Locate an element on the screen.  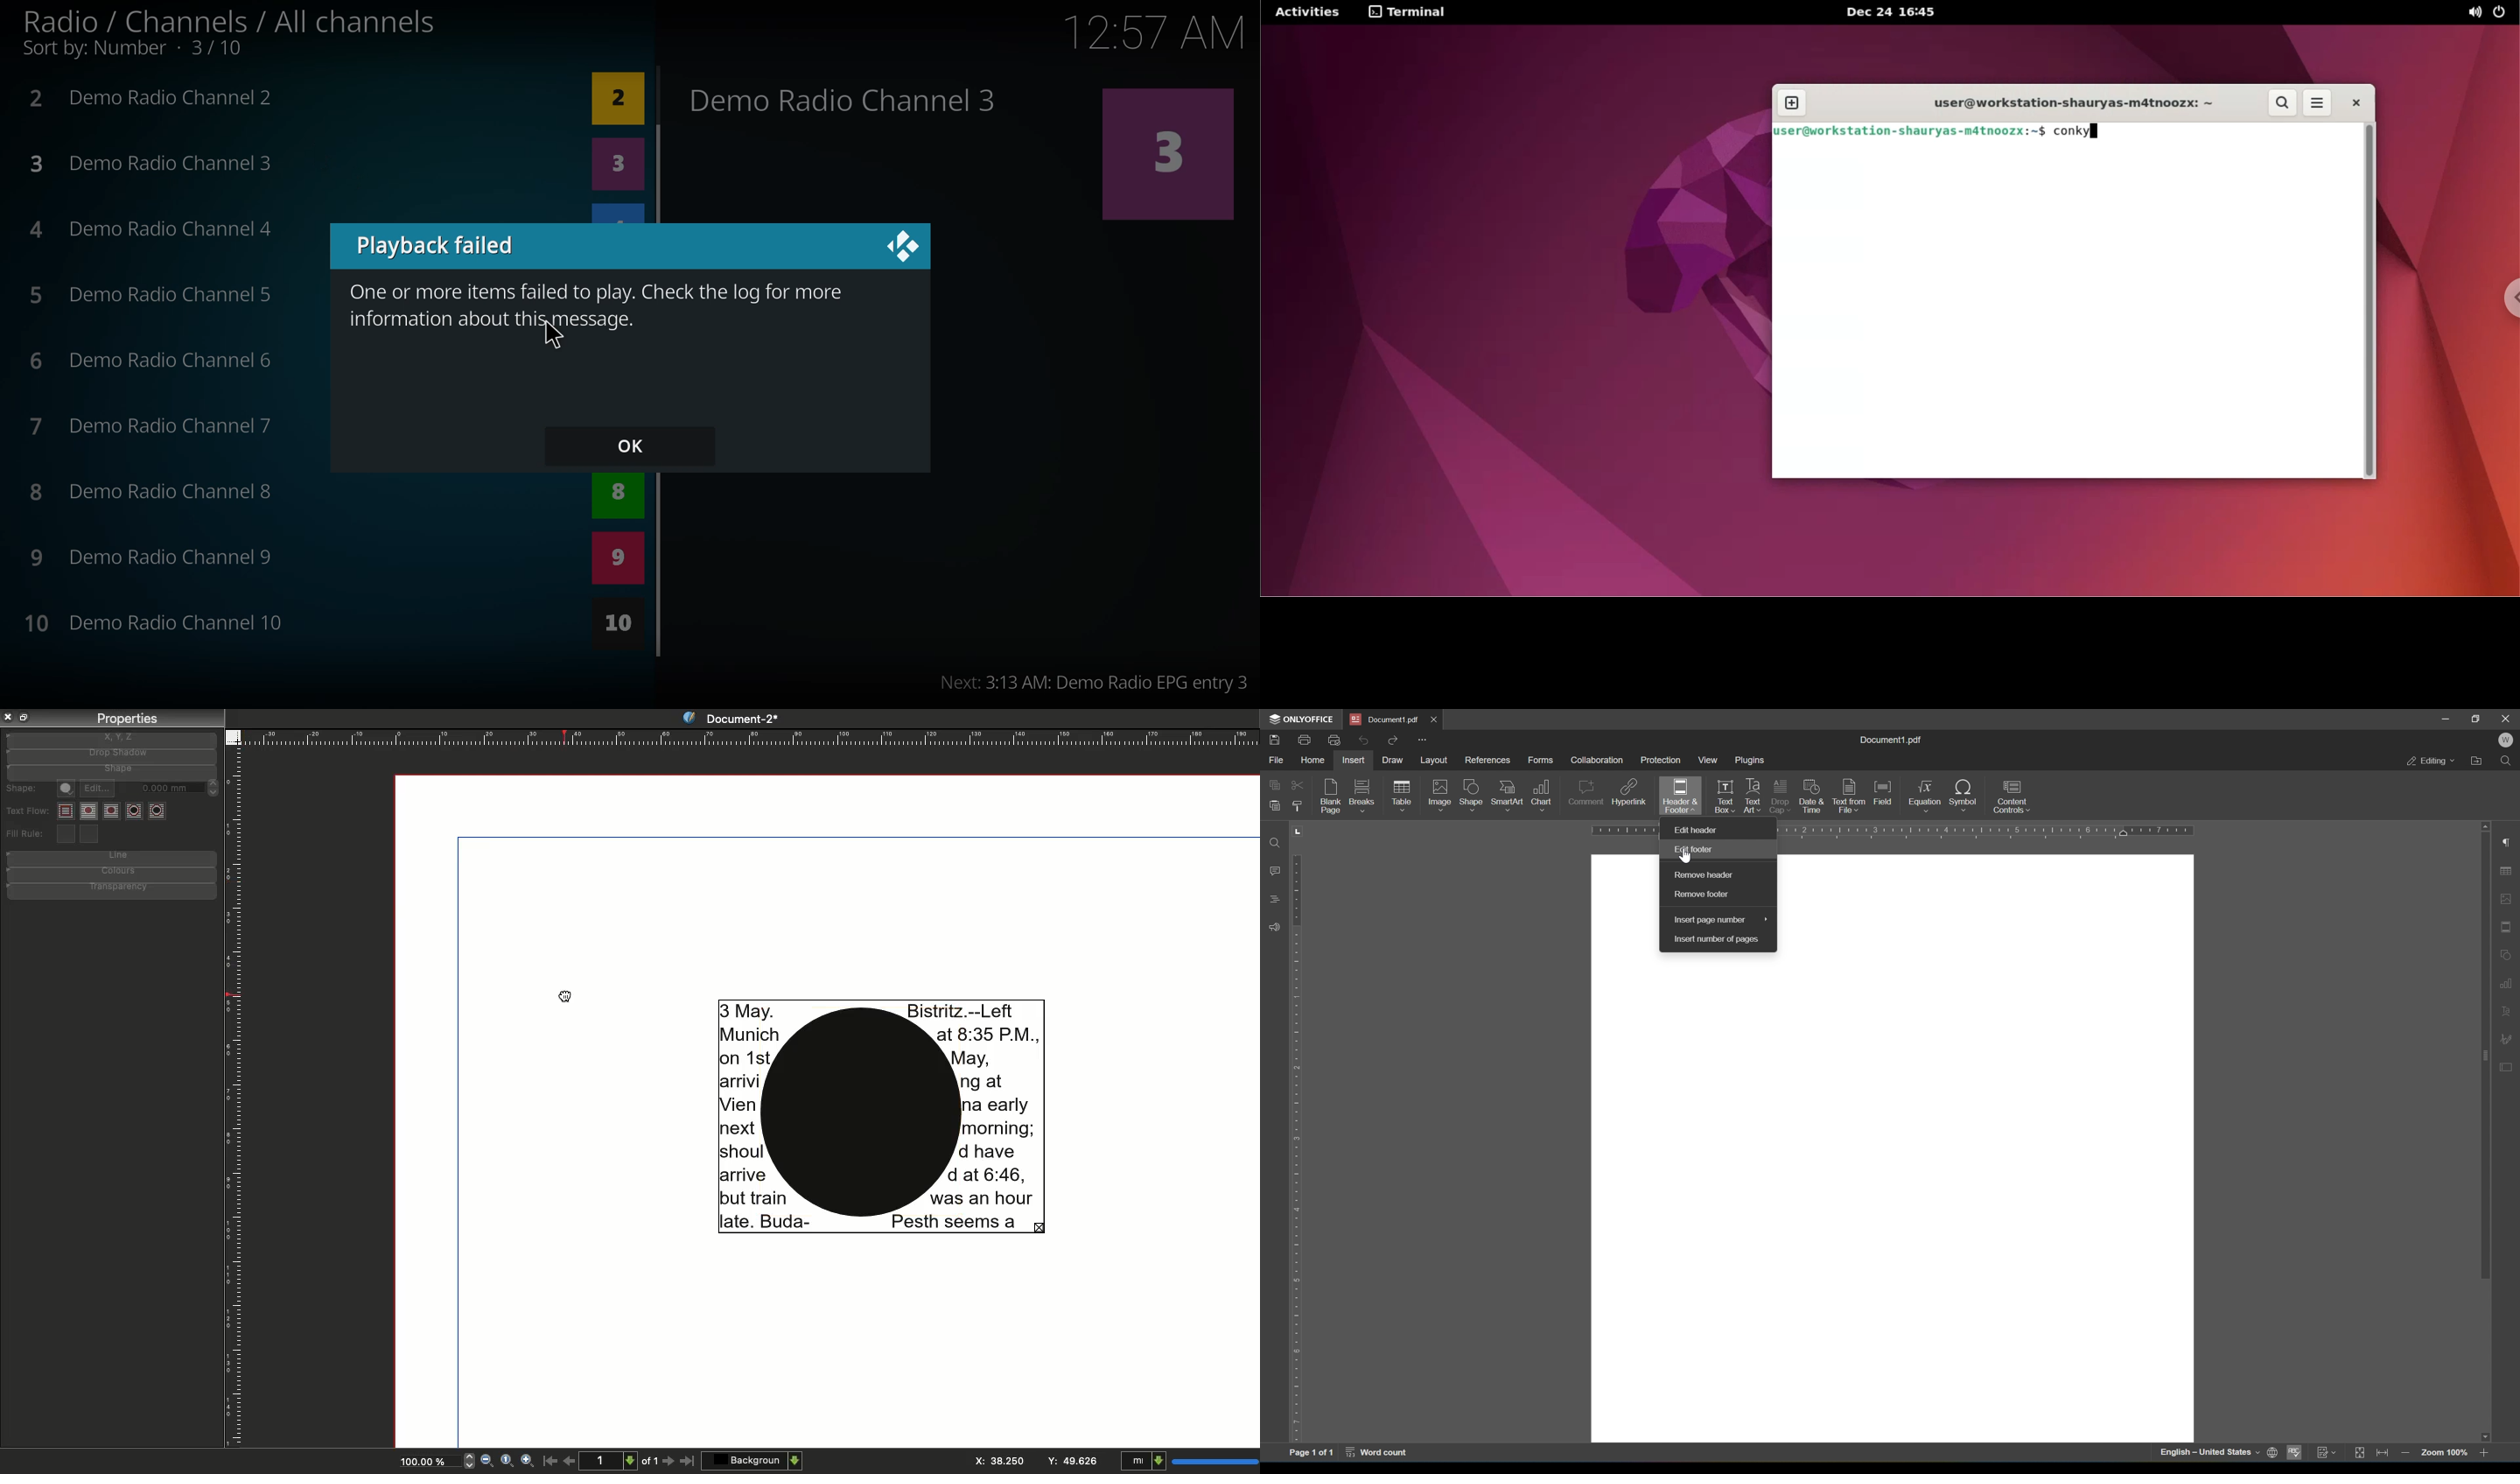
ok is located at coordinates (638, 446).